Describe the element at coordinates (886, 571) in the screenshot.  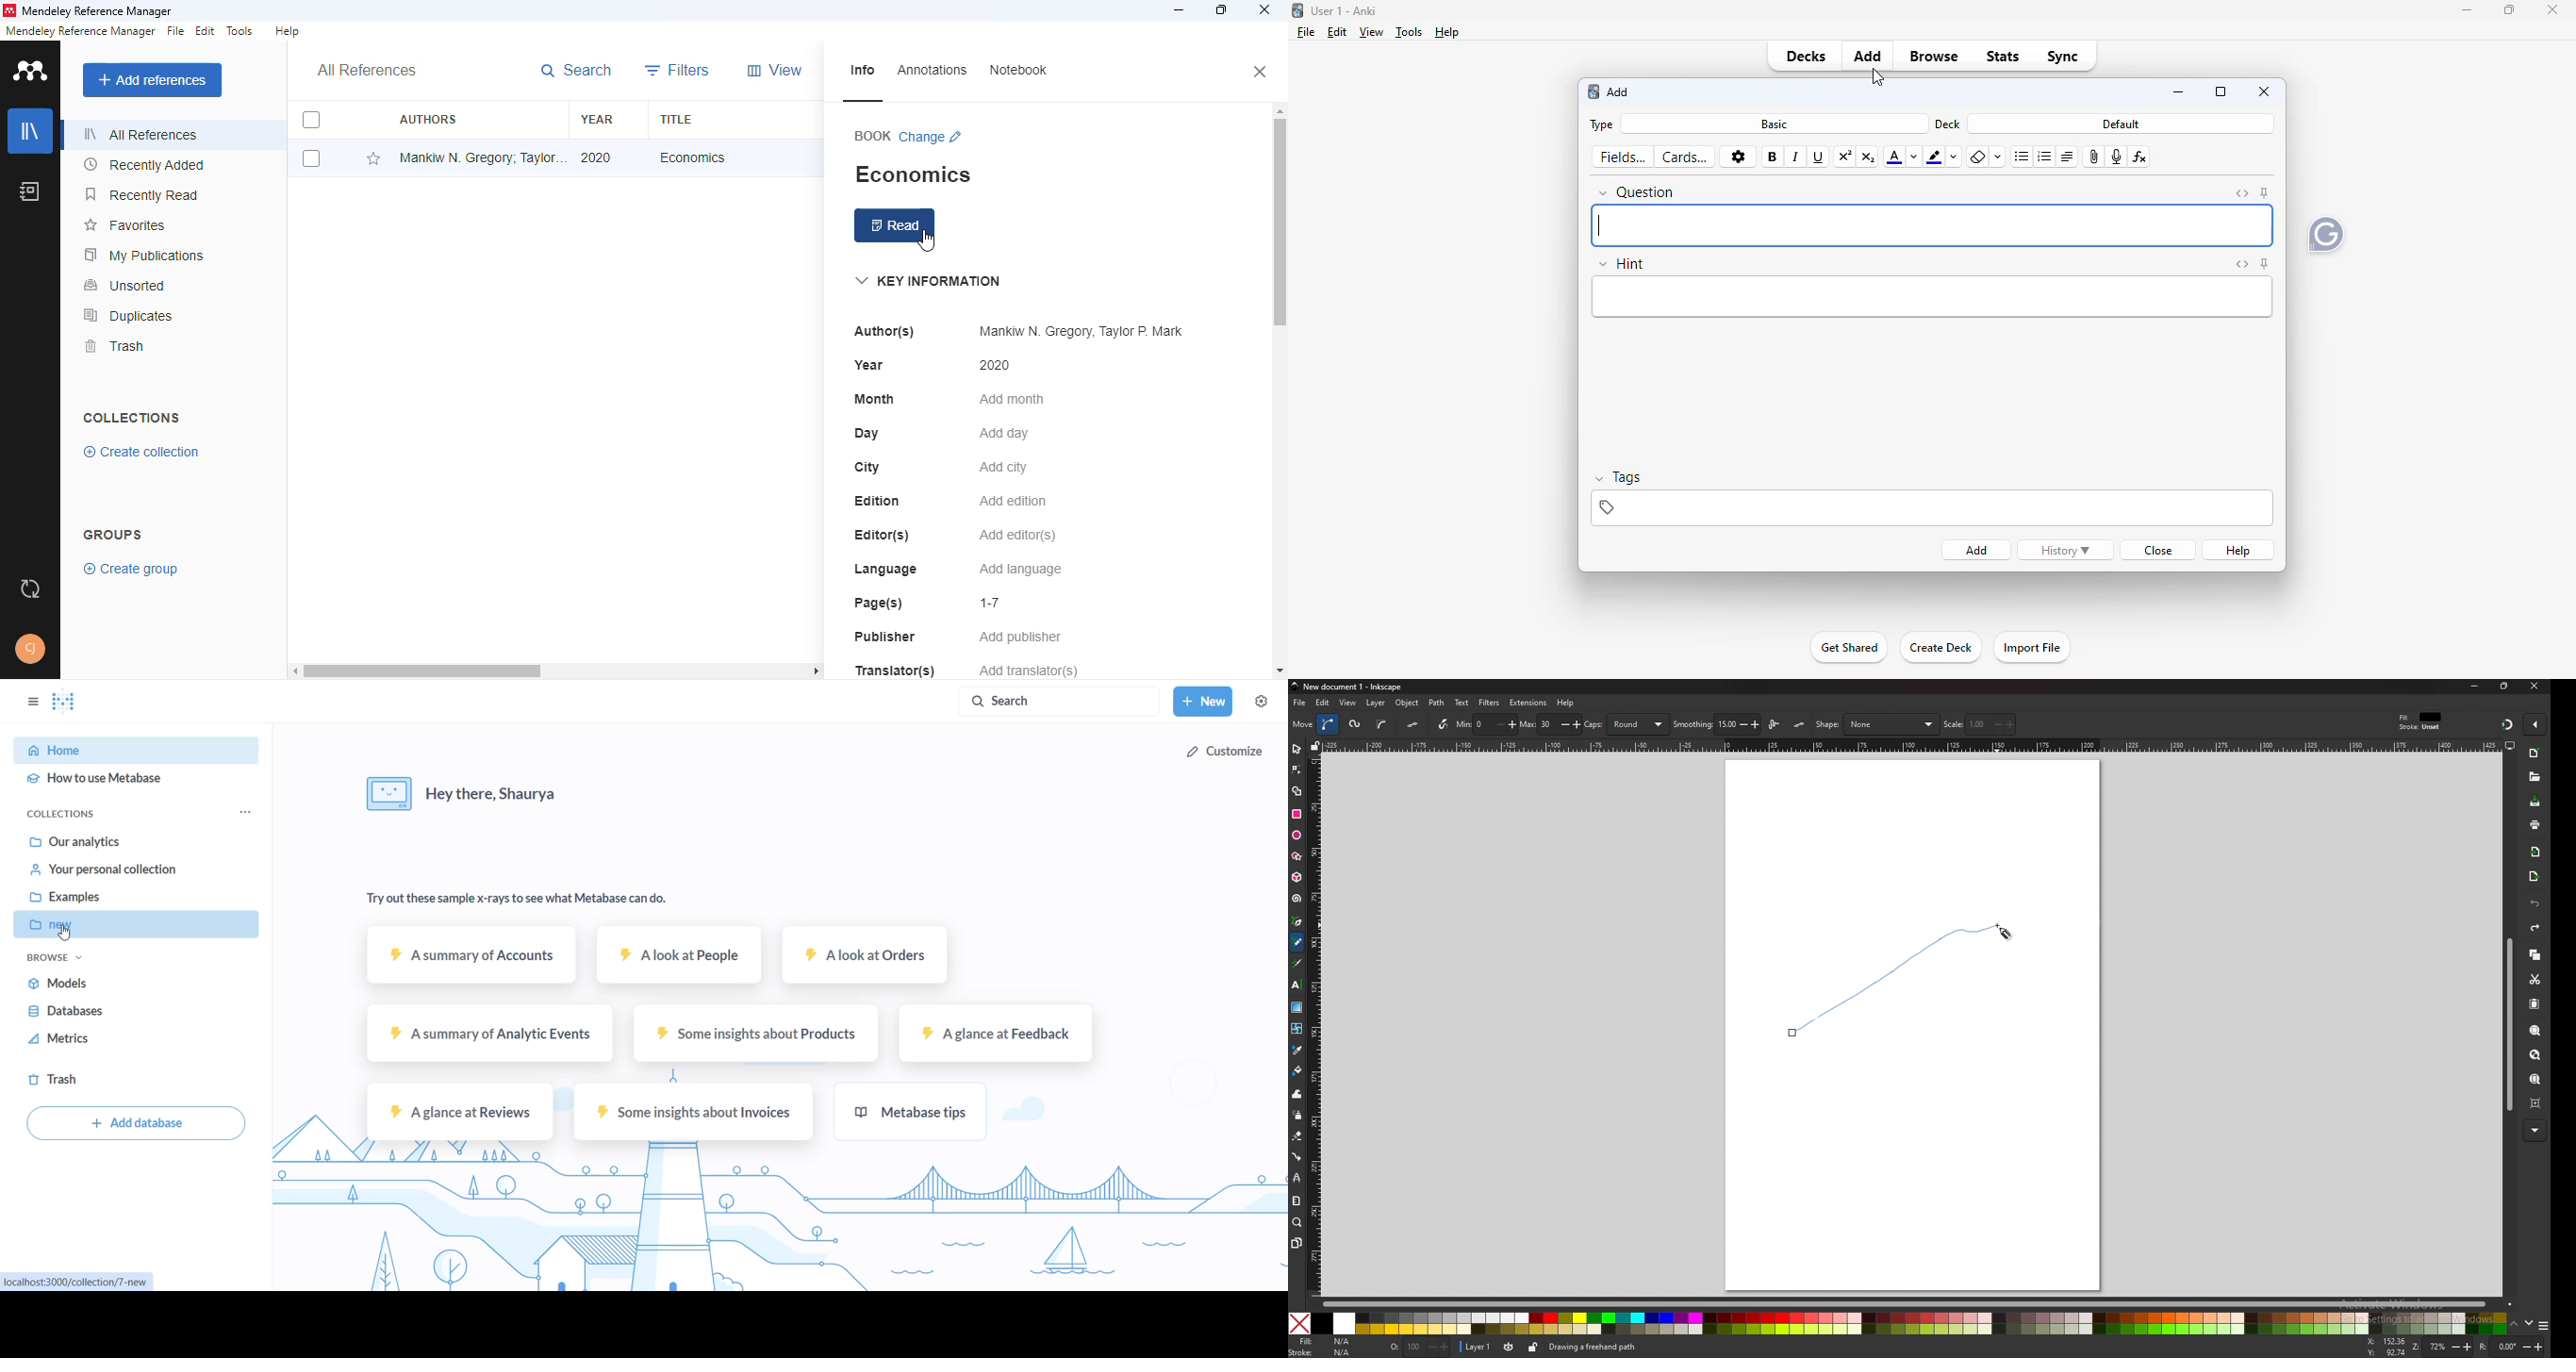
I see `language` at that location.